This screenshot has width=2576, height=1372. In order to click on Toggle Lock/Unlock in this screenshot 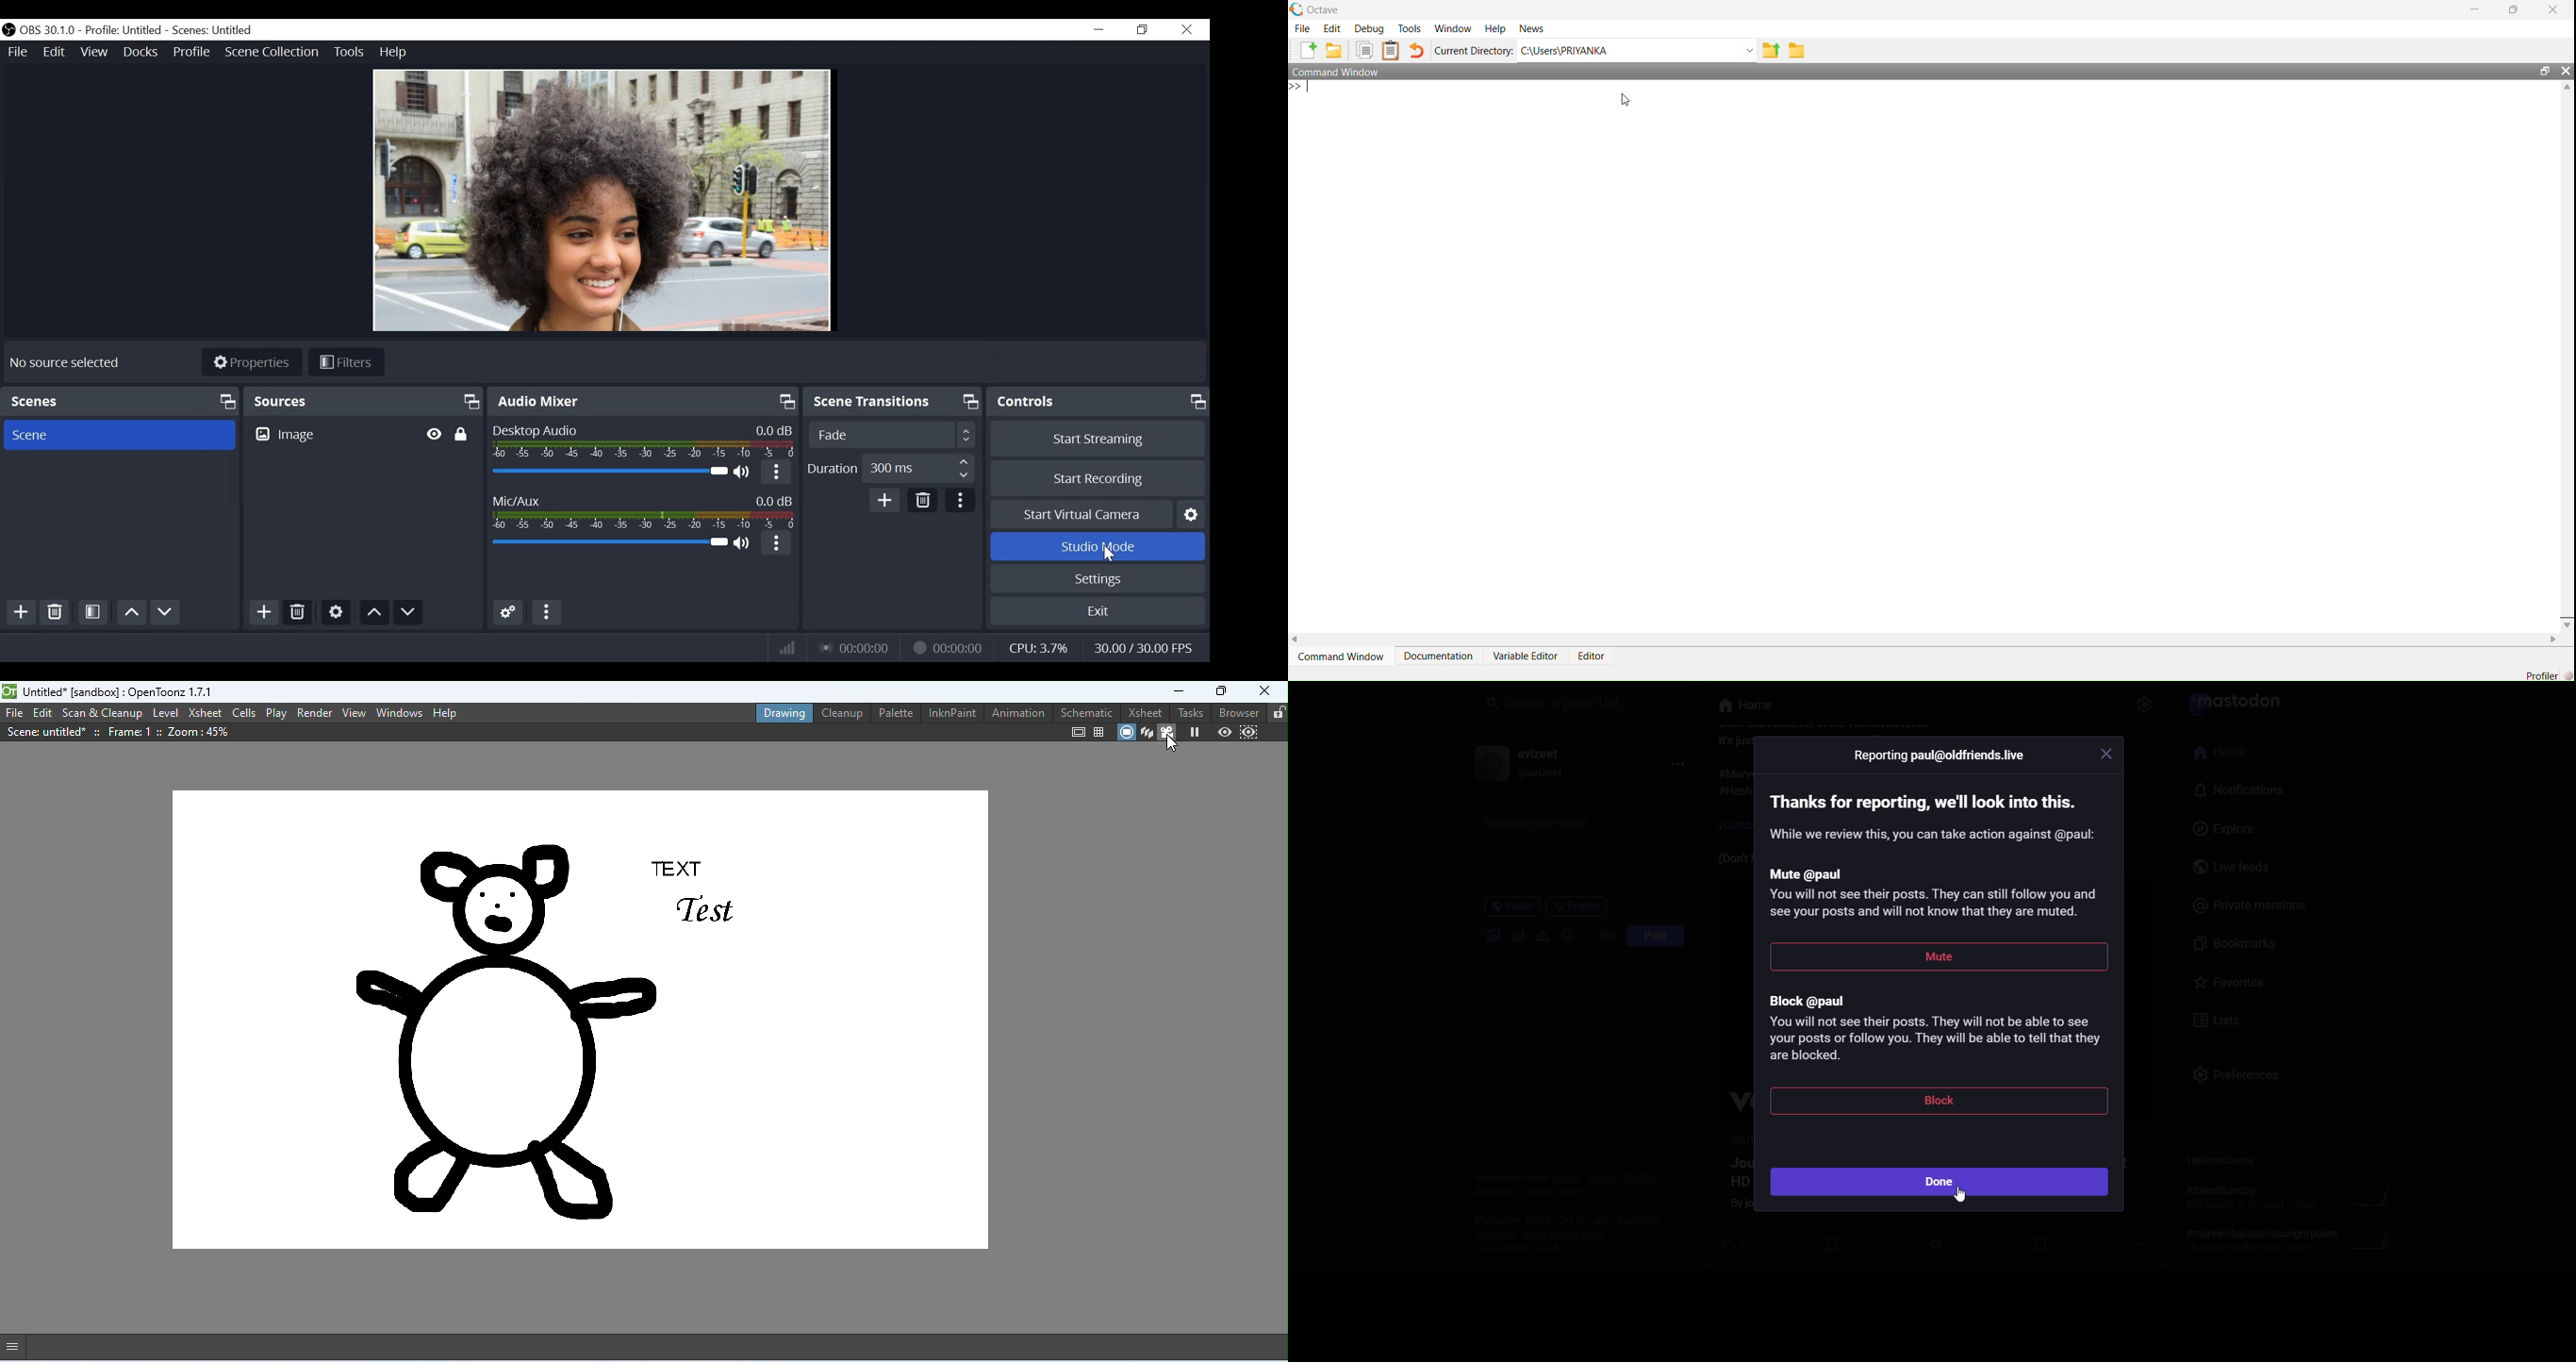, I will do `click(461, 433)`.